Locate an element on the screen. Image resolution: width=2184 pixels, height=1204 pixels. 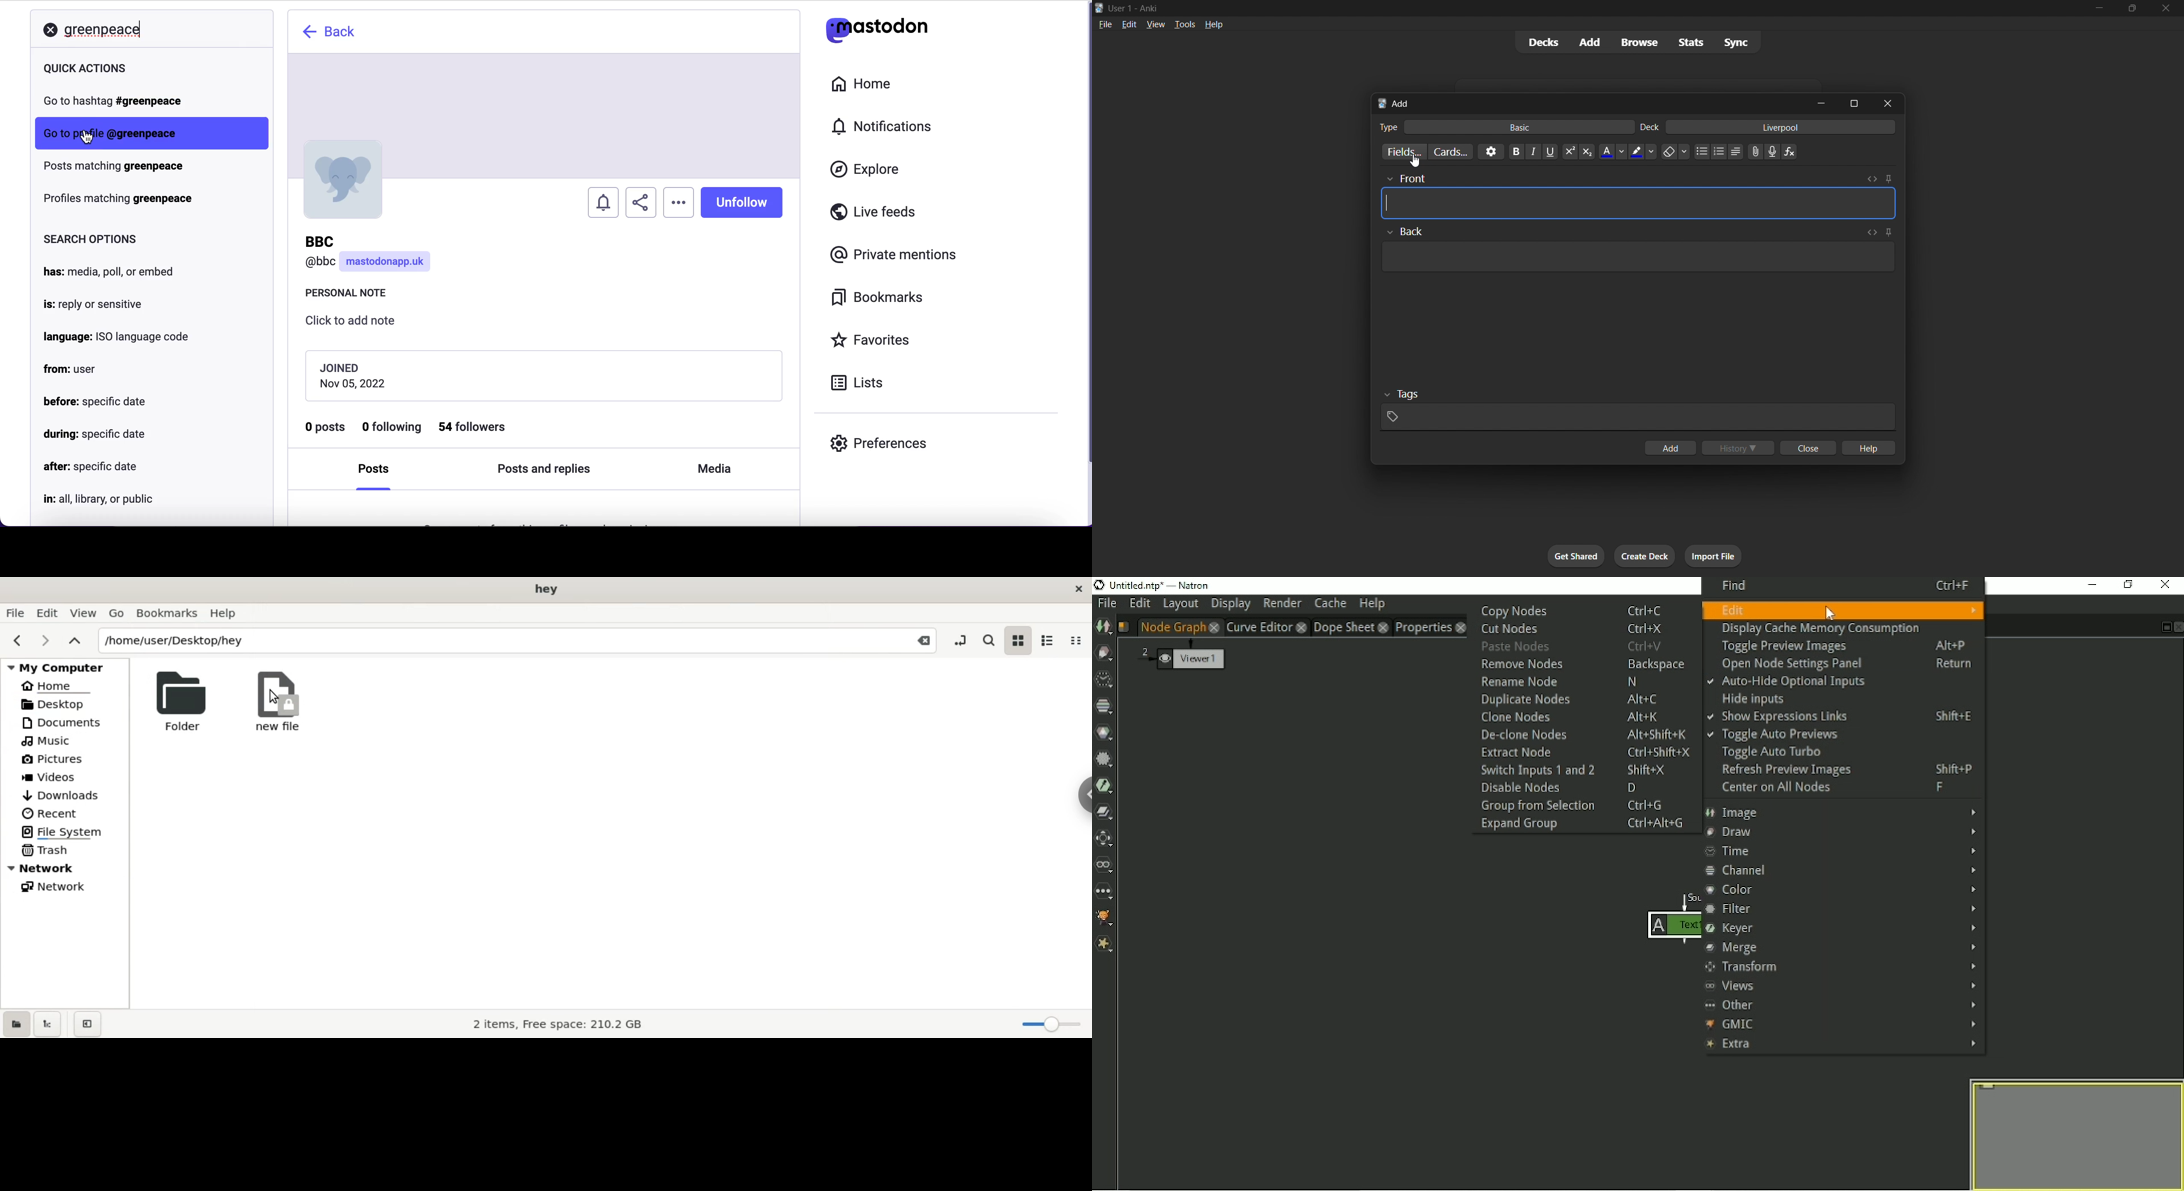
help is located at coordinates (1214, 24).